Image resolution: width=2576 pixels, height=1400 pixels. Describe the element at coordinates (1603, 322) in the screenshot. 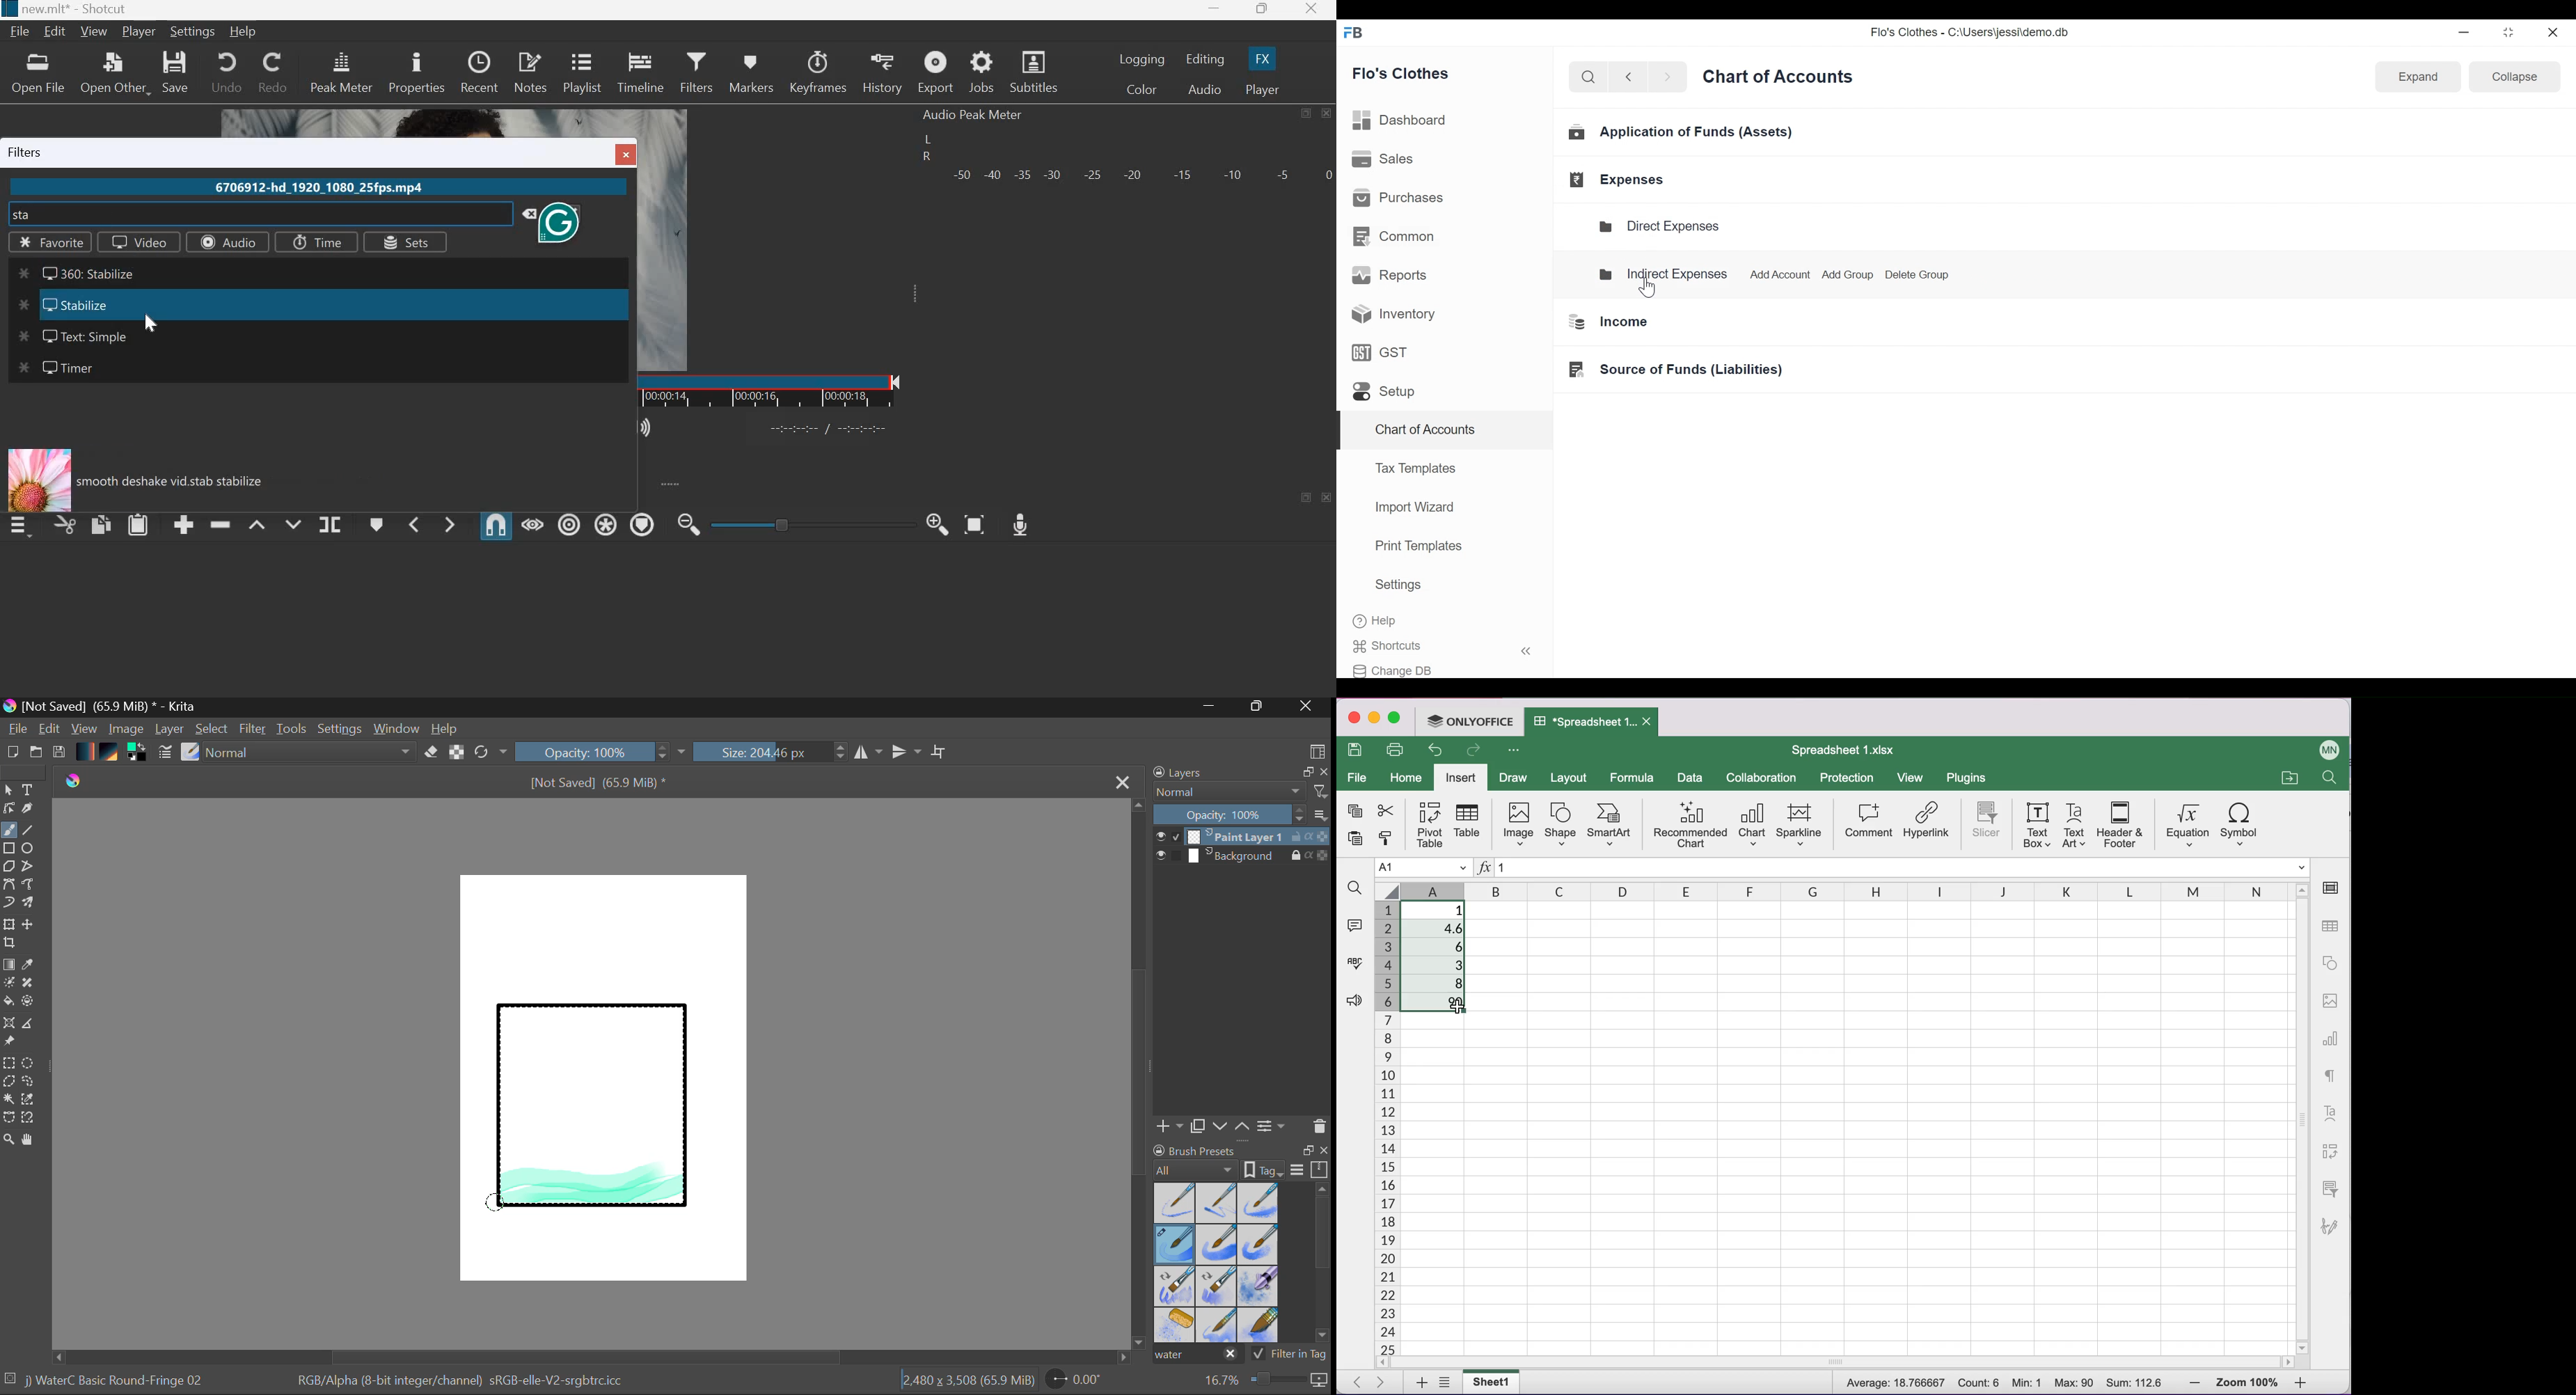

I see `Income` at that location.